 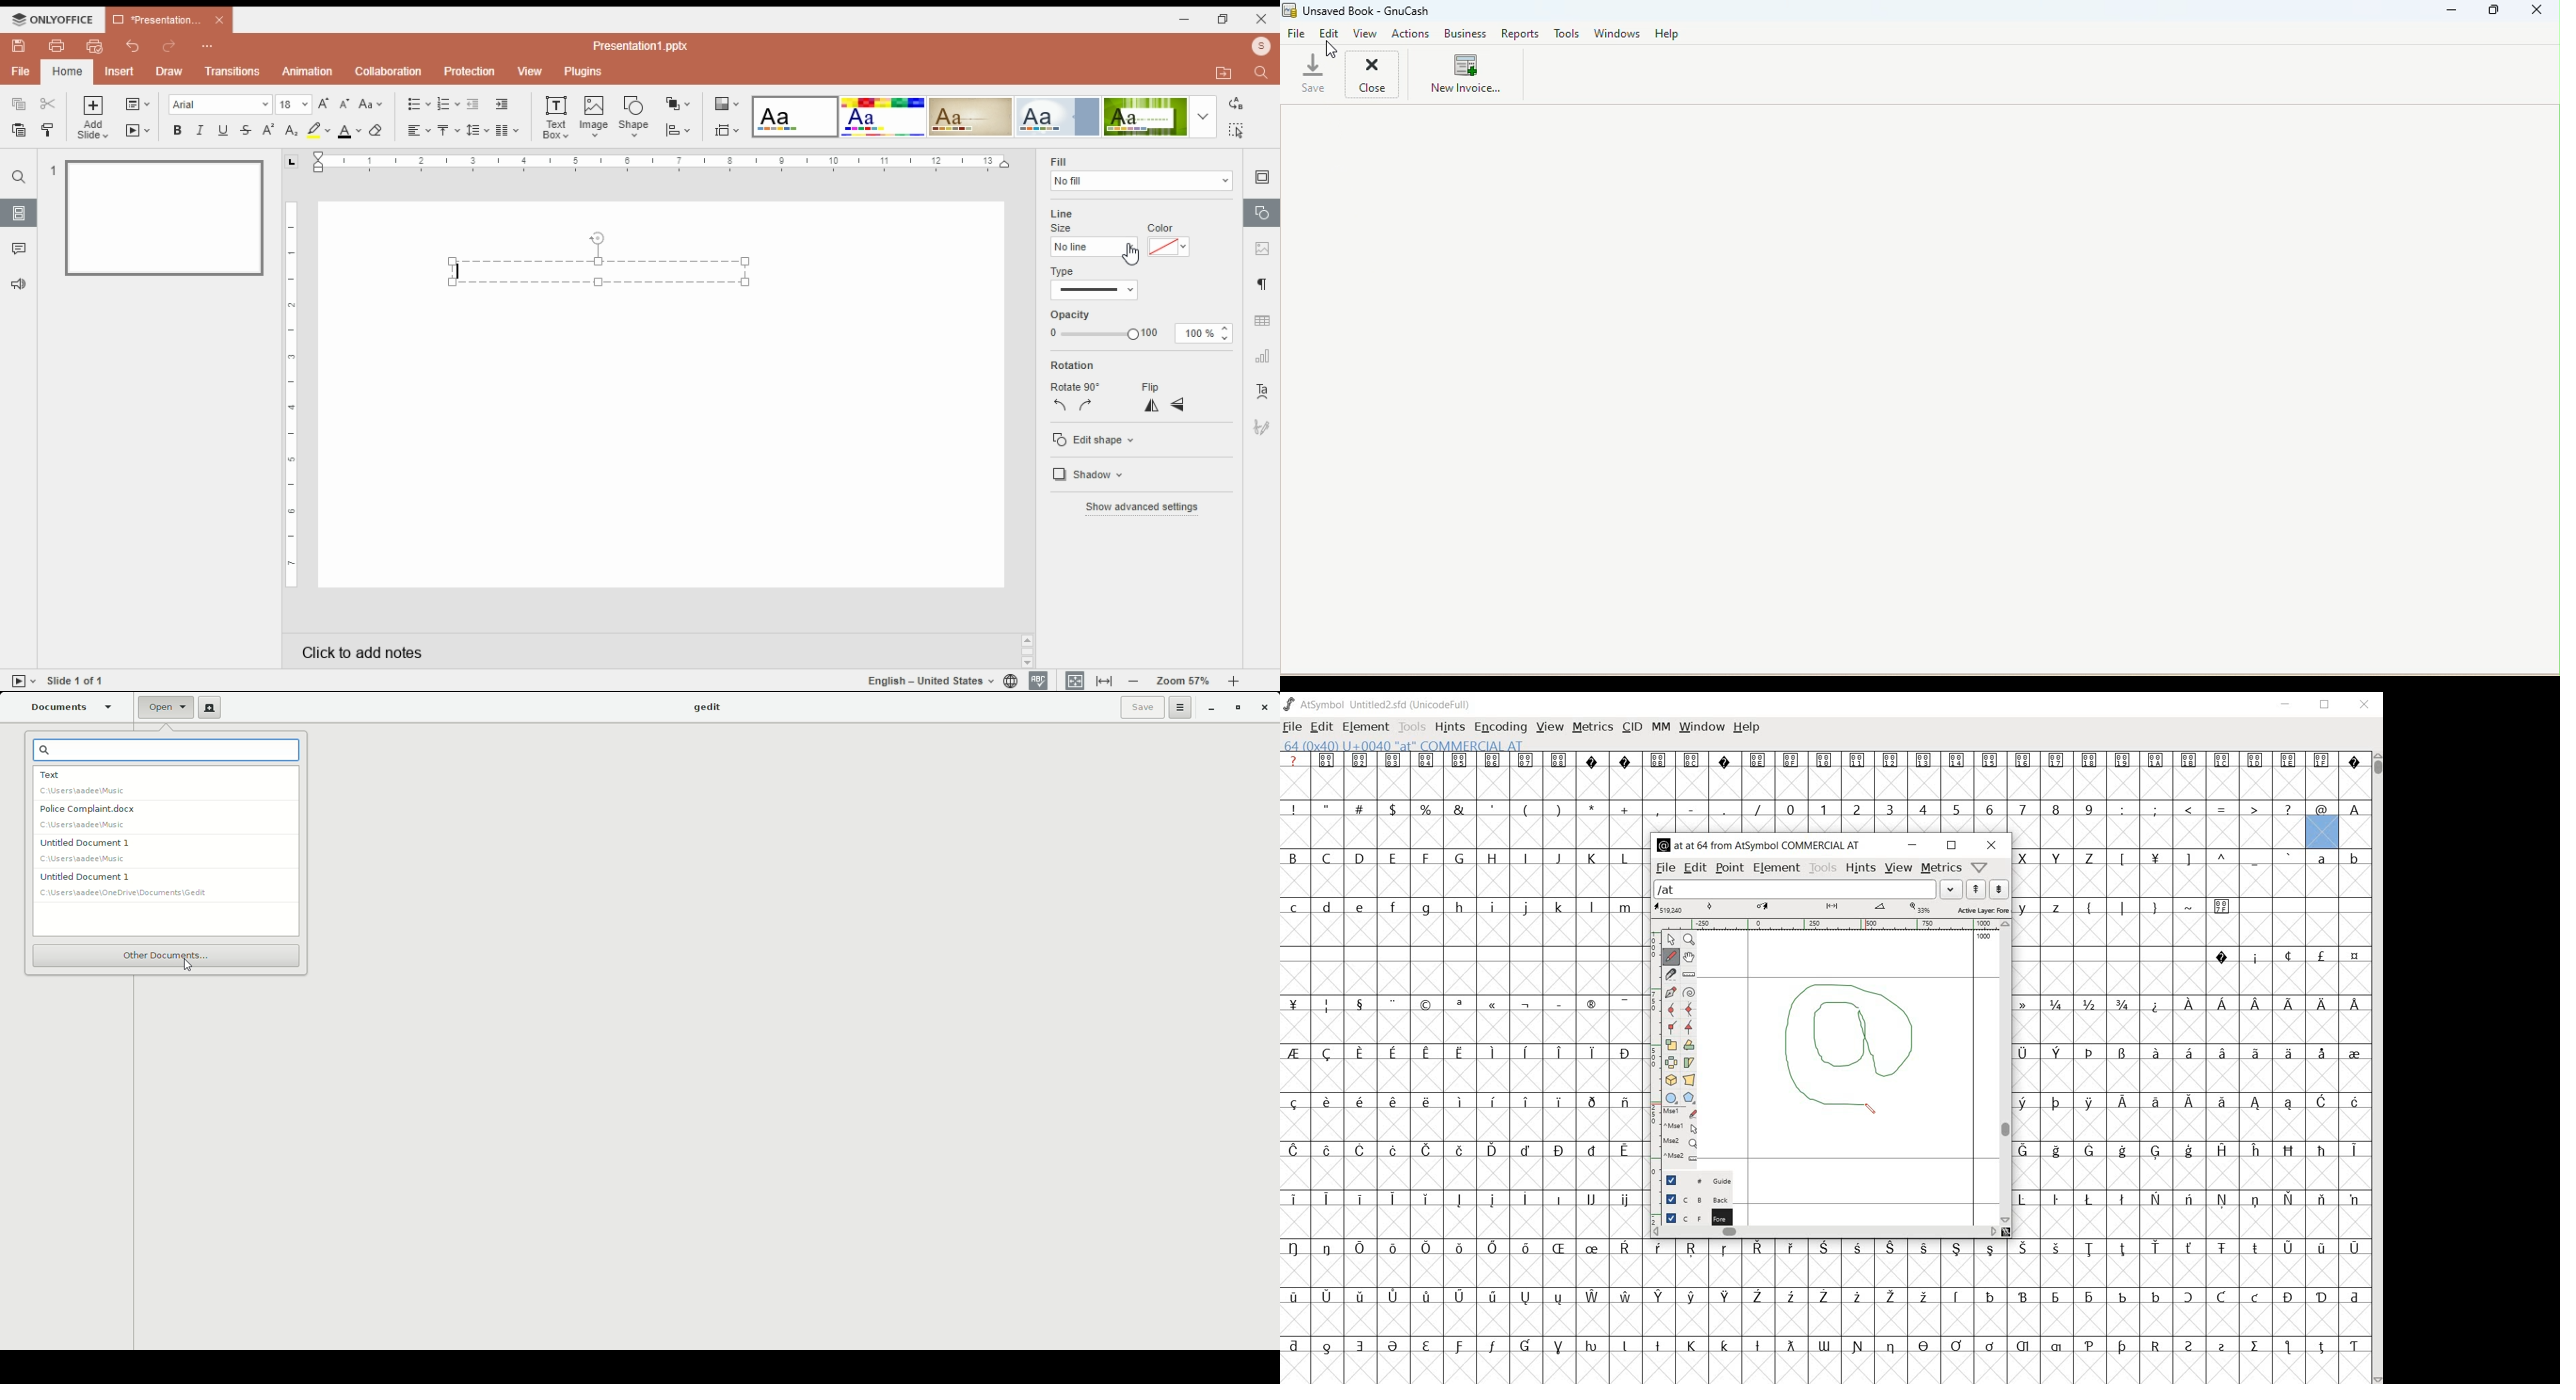 What do you see at coordinates (76, 680) in the screenshot?
I see `Slide 1 of 1` at bounding box center [76, 680].